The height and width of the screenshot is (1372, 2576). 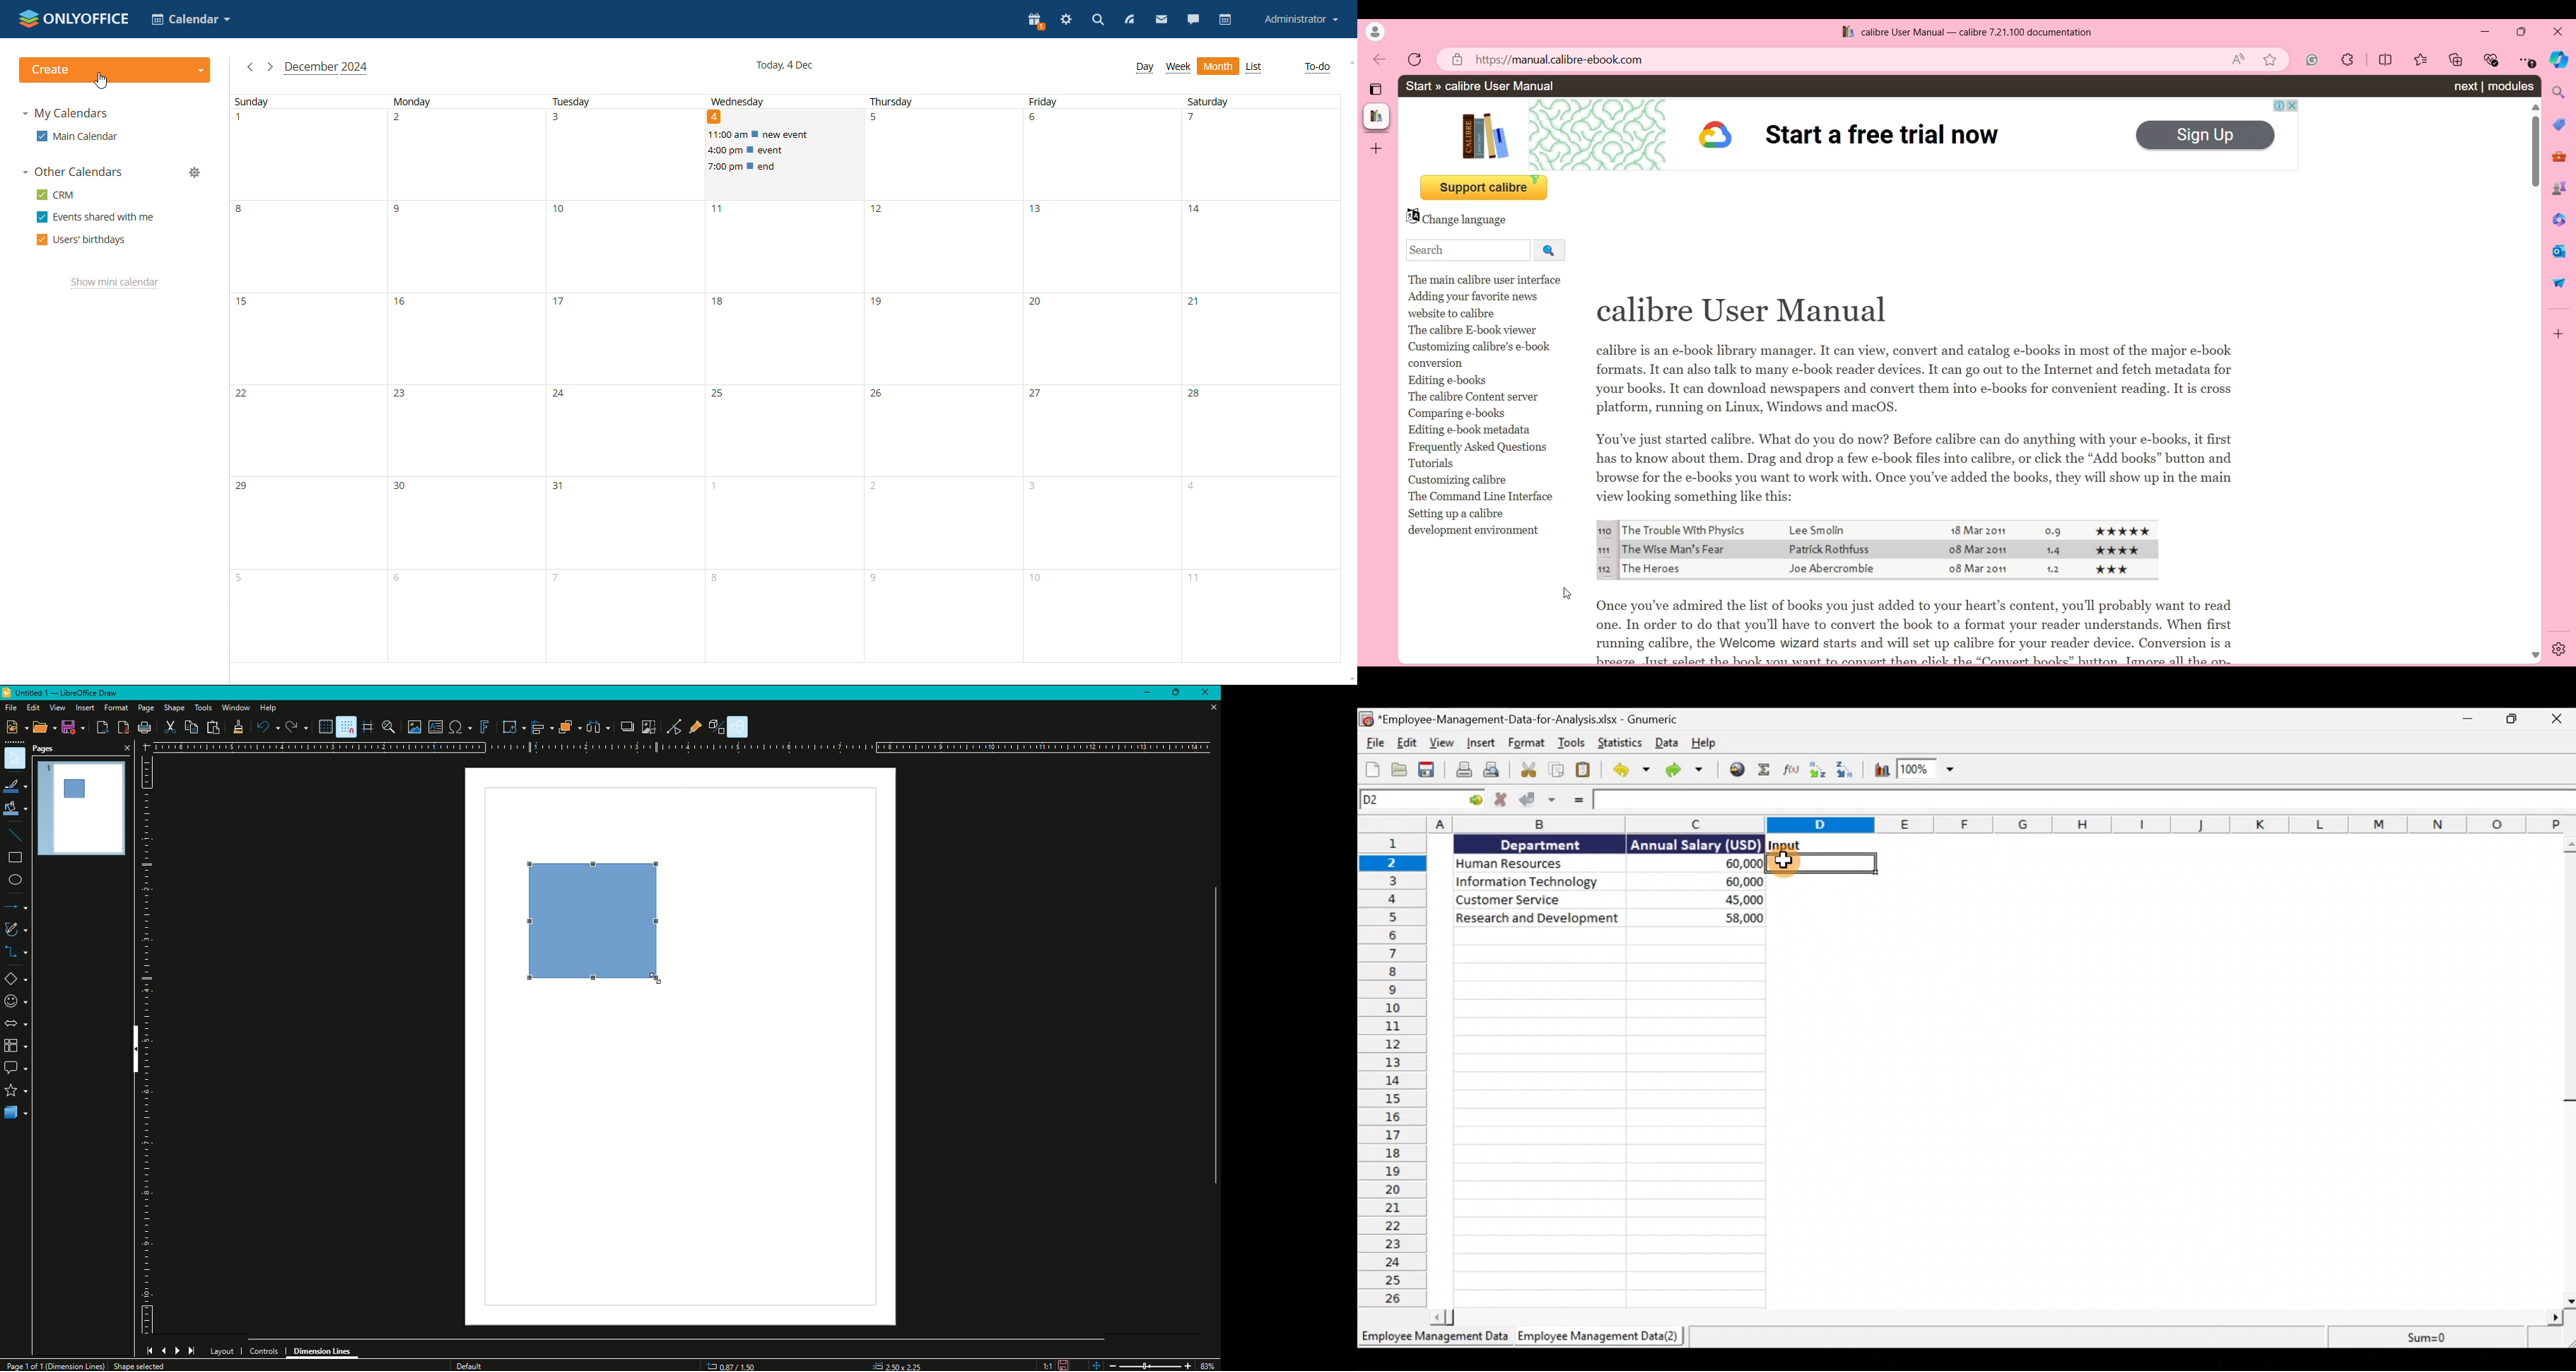 I want to click on selected cell, so click(x=1826, y=864).